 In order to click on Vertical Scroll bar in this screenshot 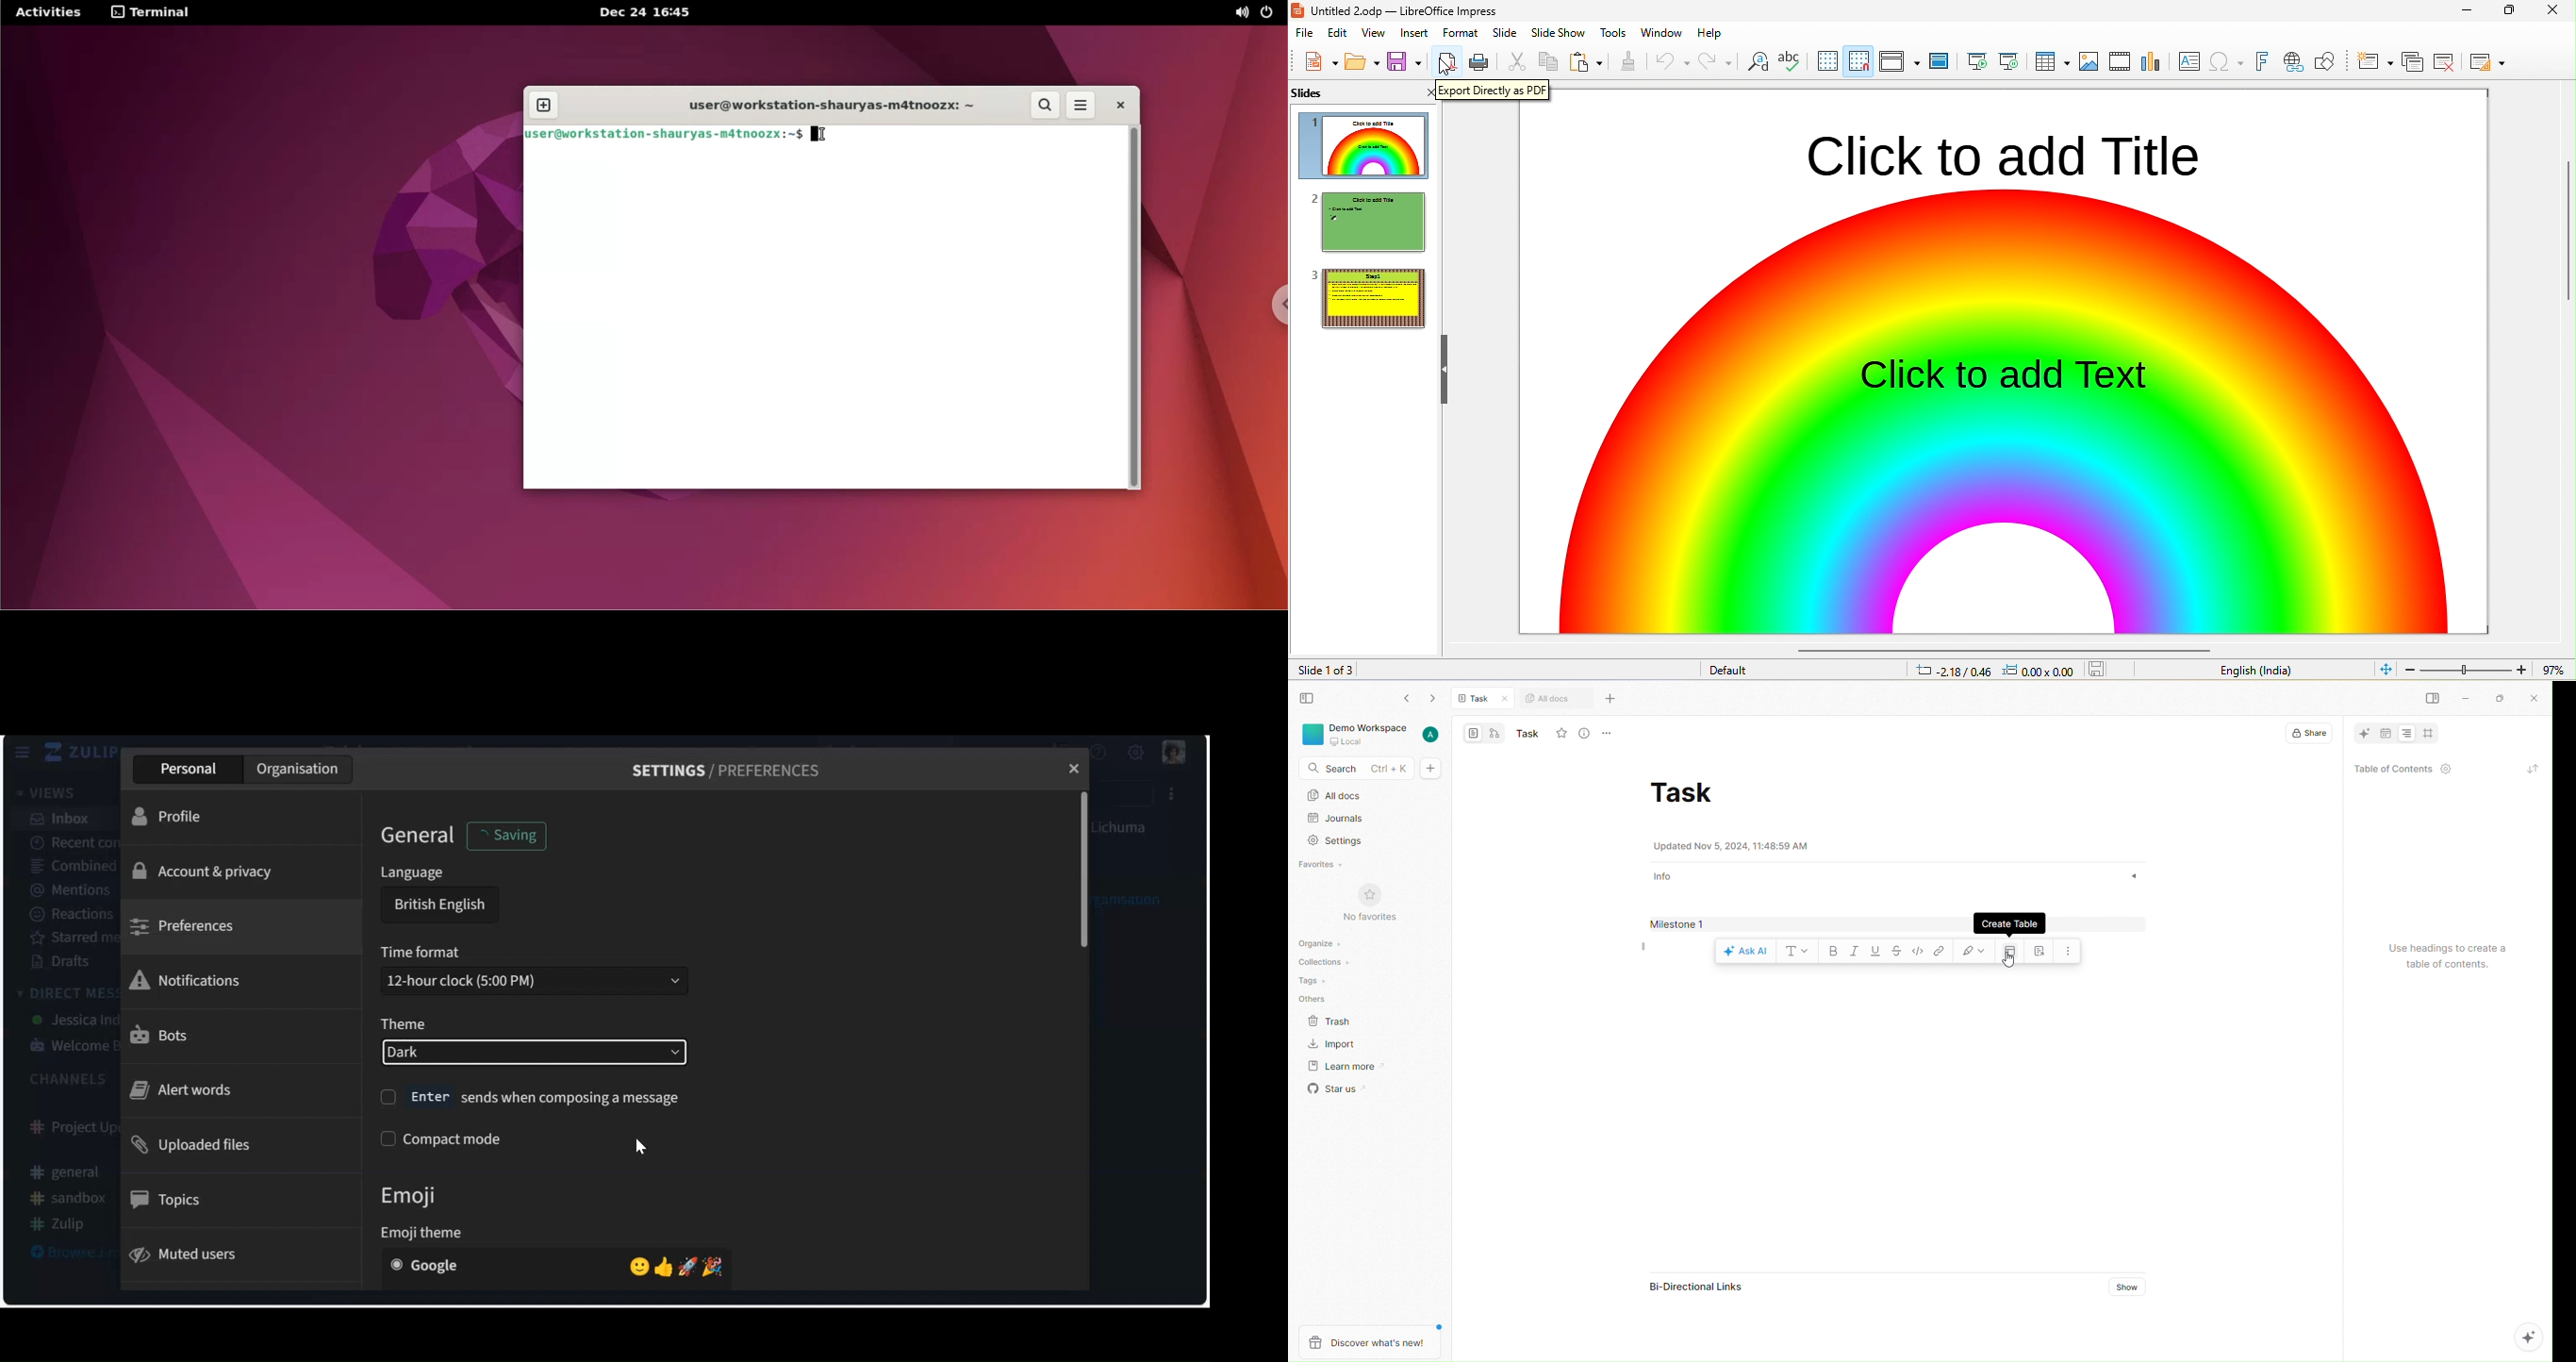, I will do `click(1087, 871)`.